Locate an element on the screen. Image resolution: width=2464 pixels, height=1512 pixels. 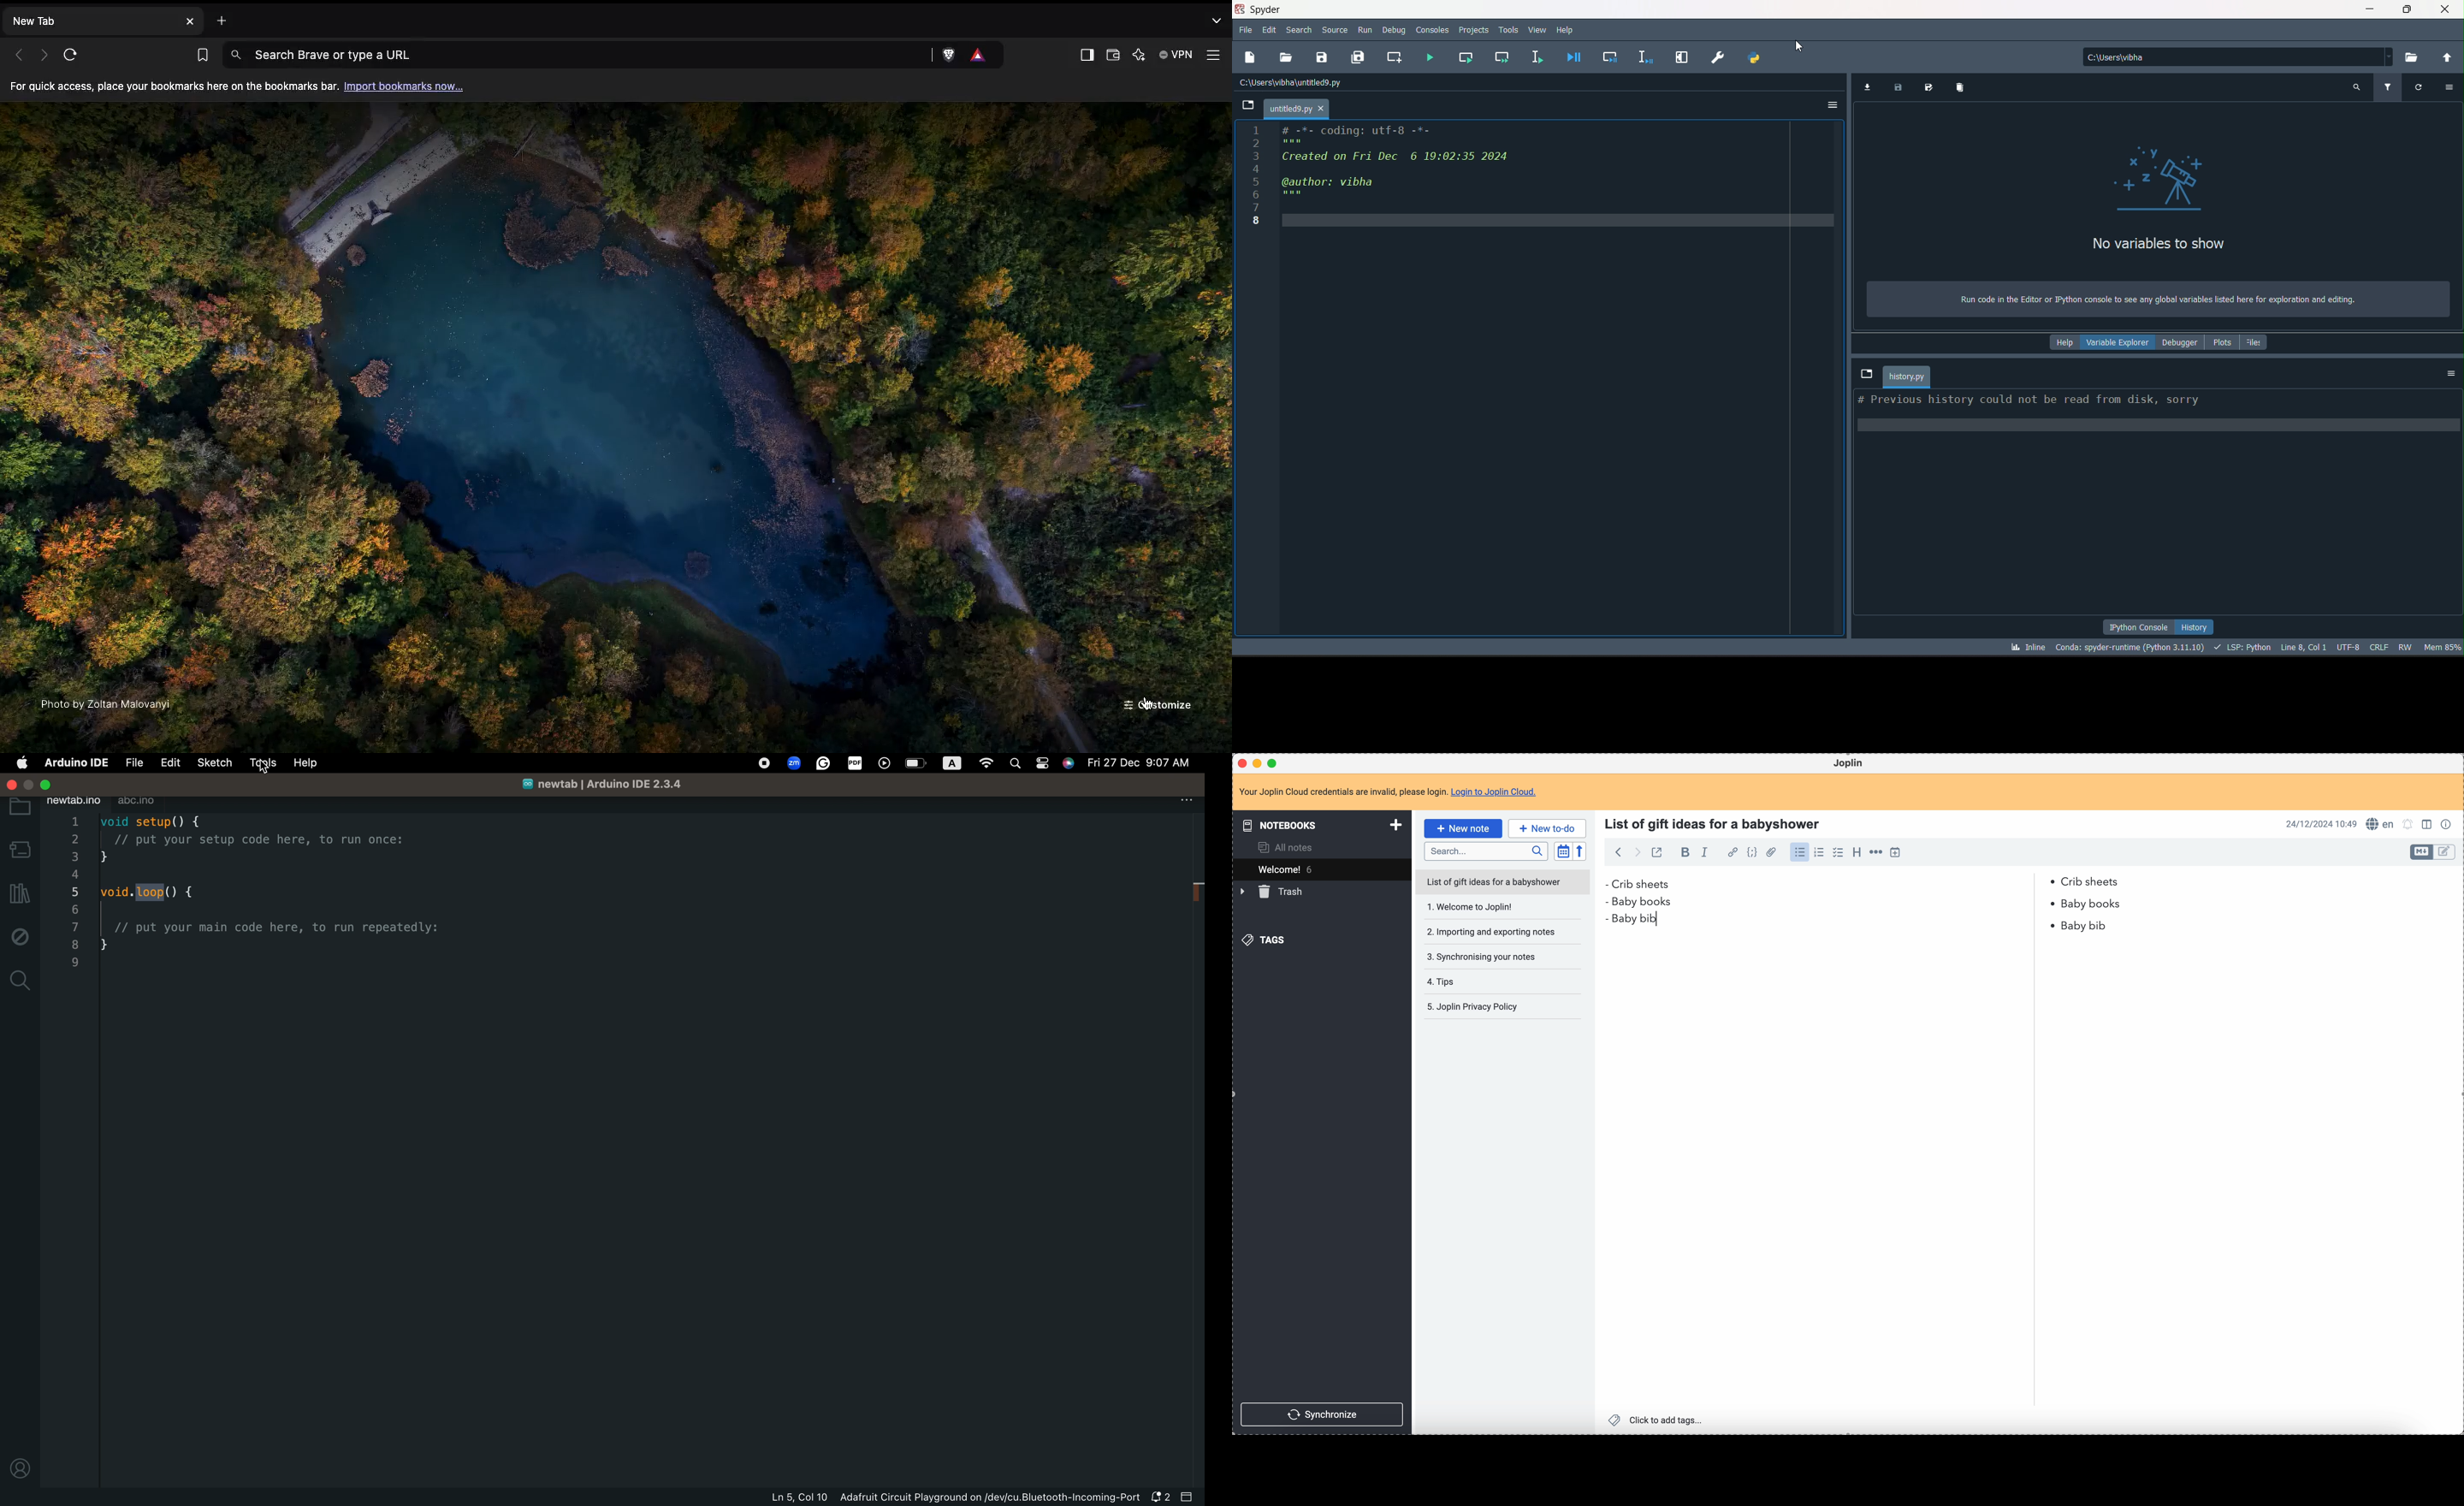
notebooks is located at coordinates (1318, 826).